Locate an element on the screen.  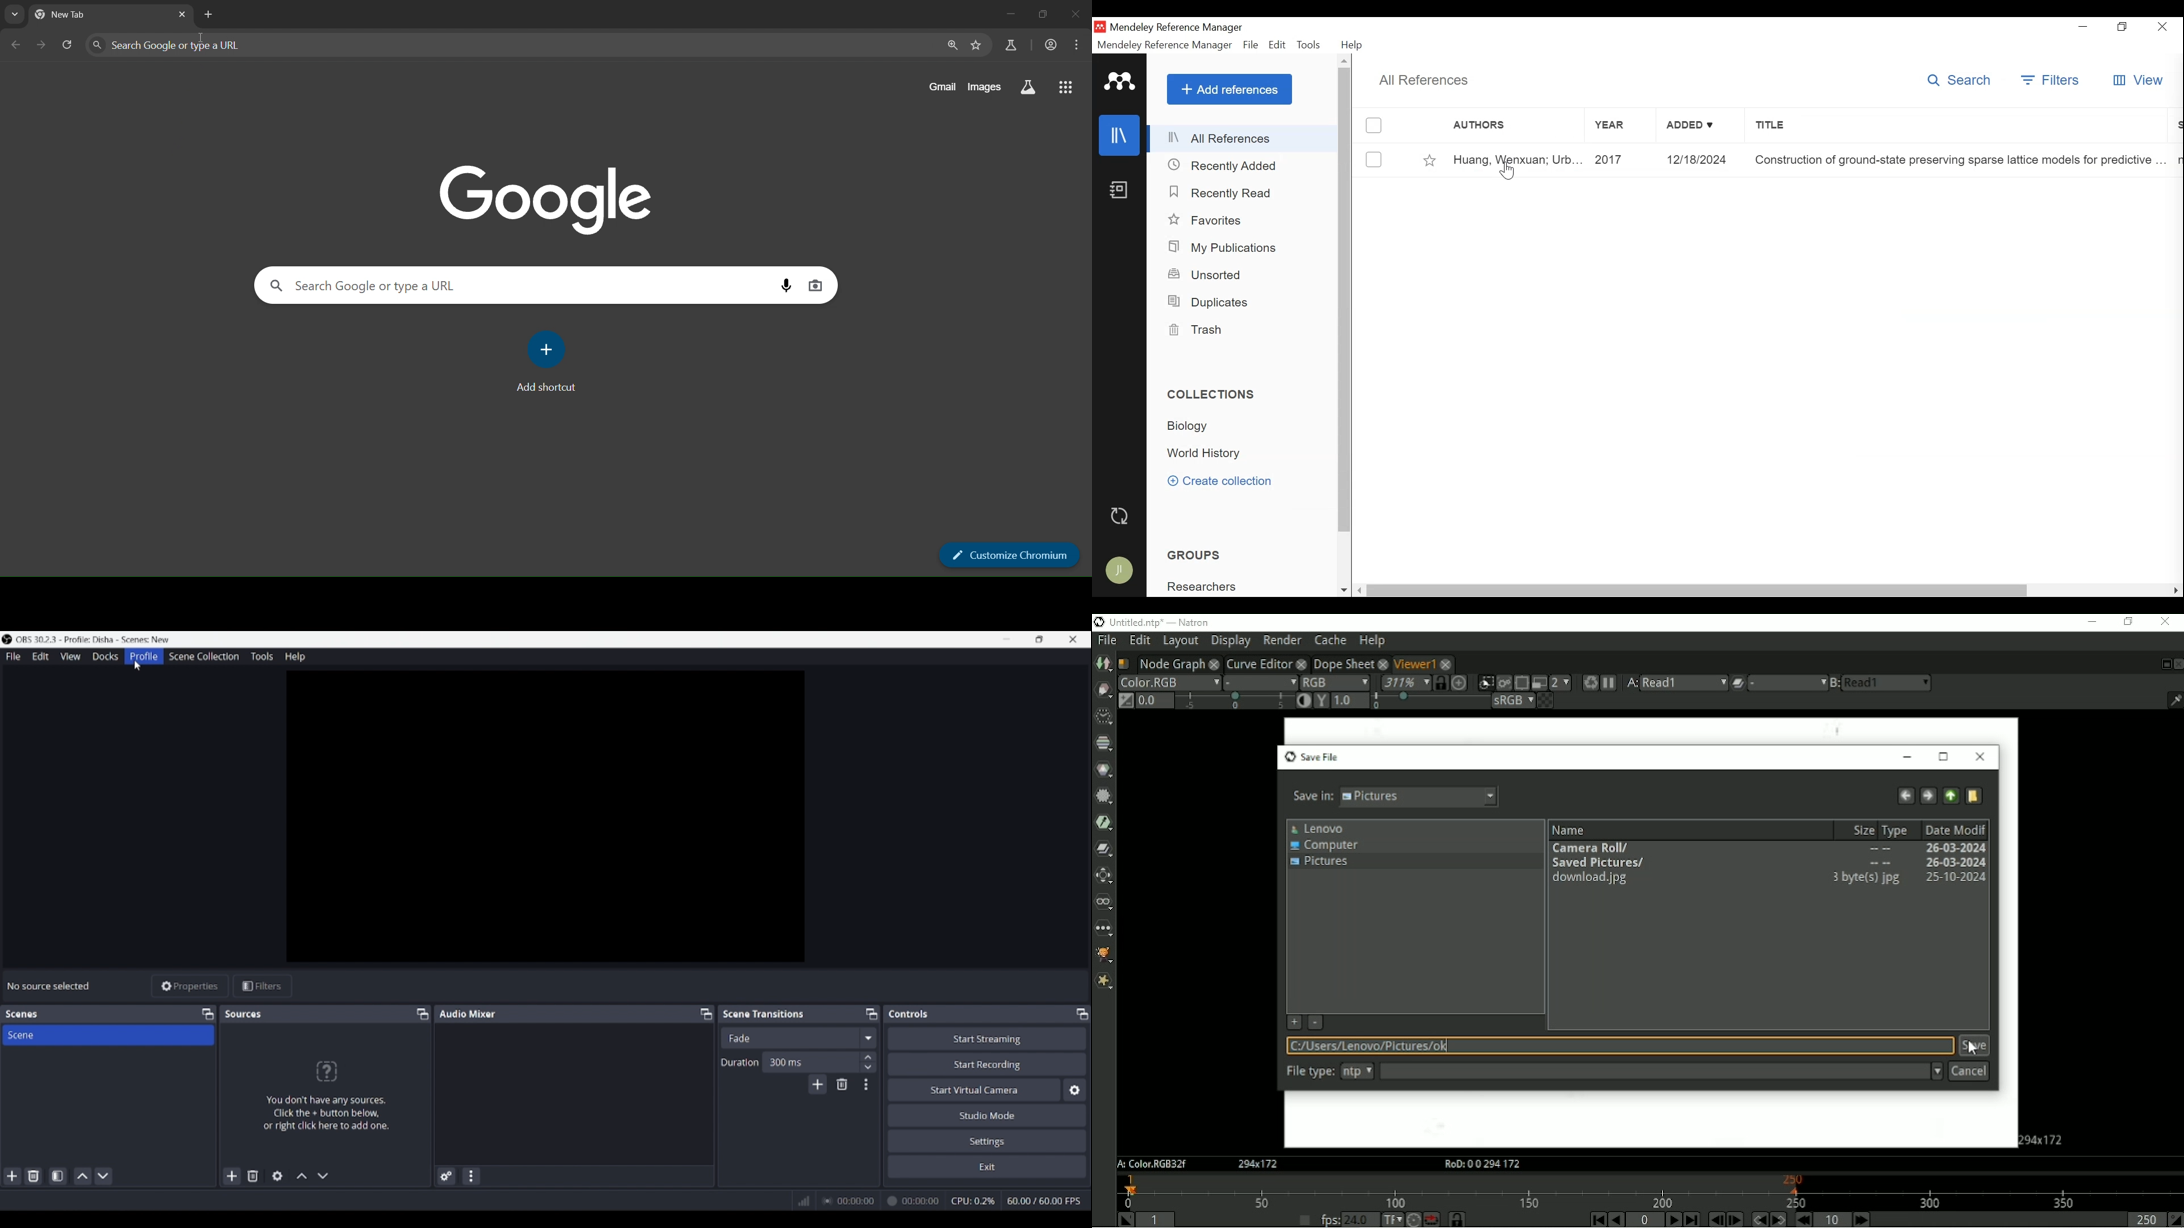
Mendeley Logo is located at coordinates (1120, 81).